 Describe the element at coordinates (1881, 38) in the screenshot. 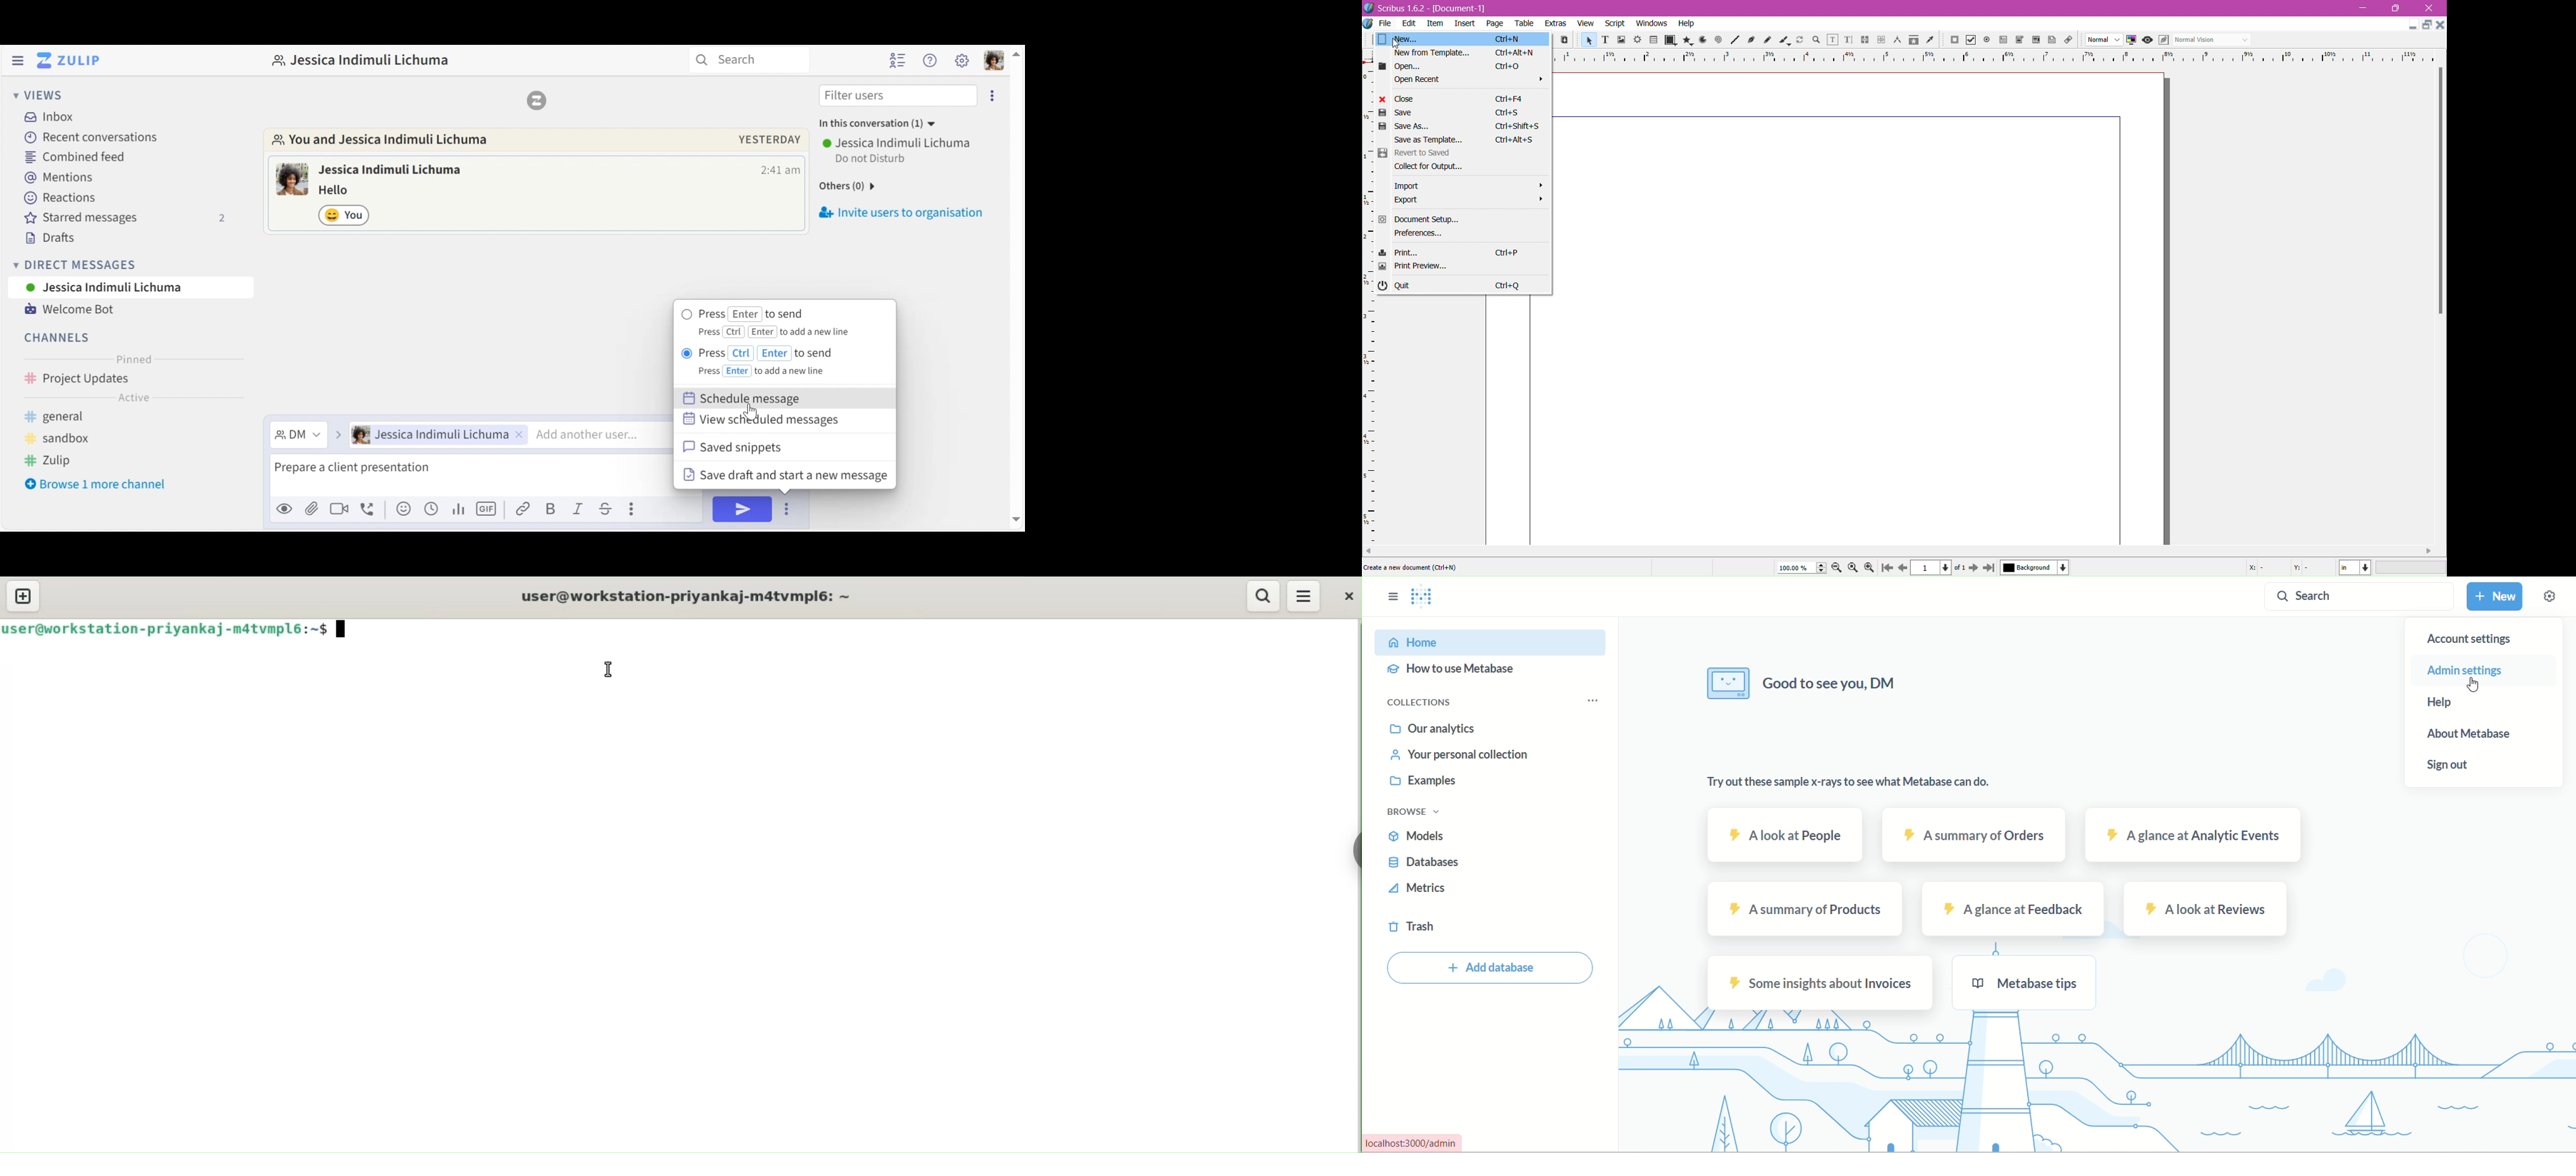

I see `icon` at that location.